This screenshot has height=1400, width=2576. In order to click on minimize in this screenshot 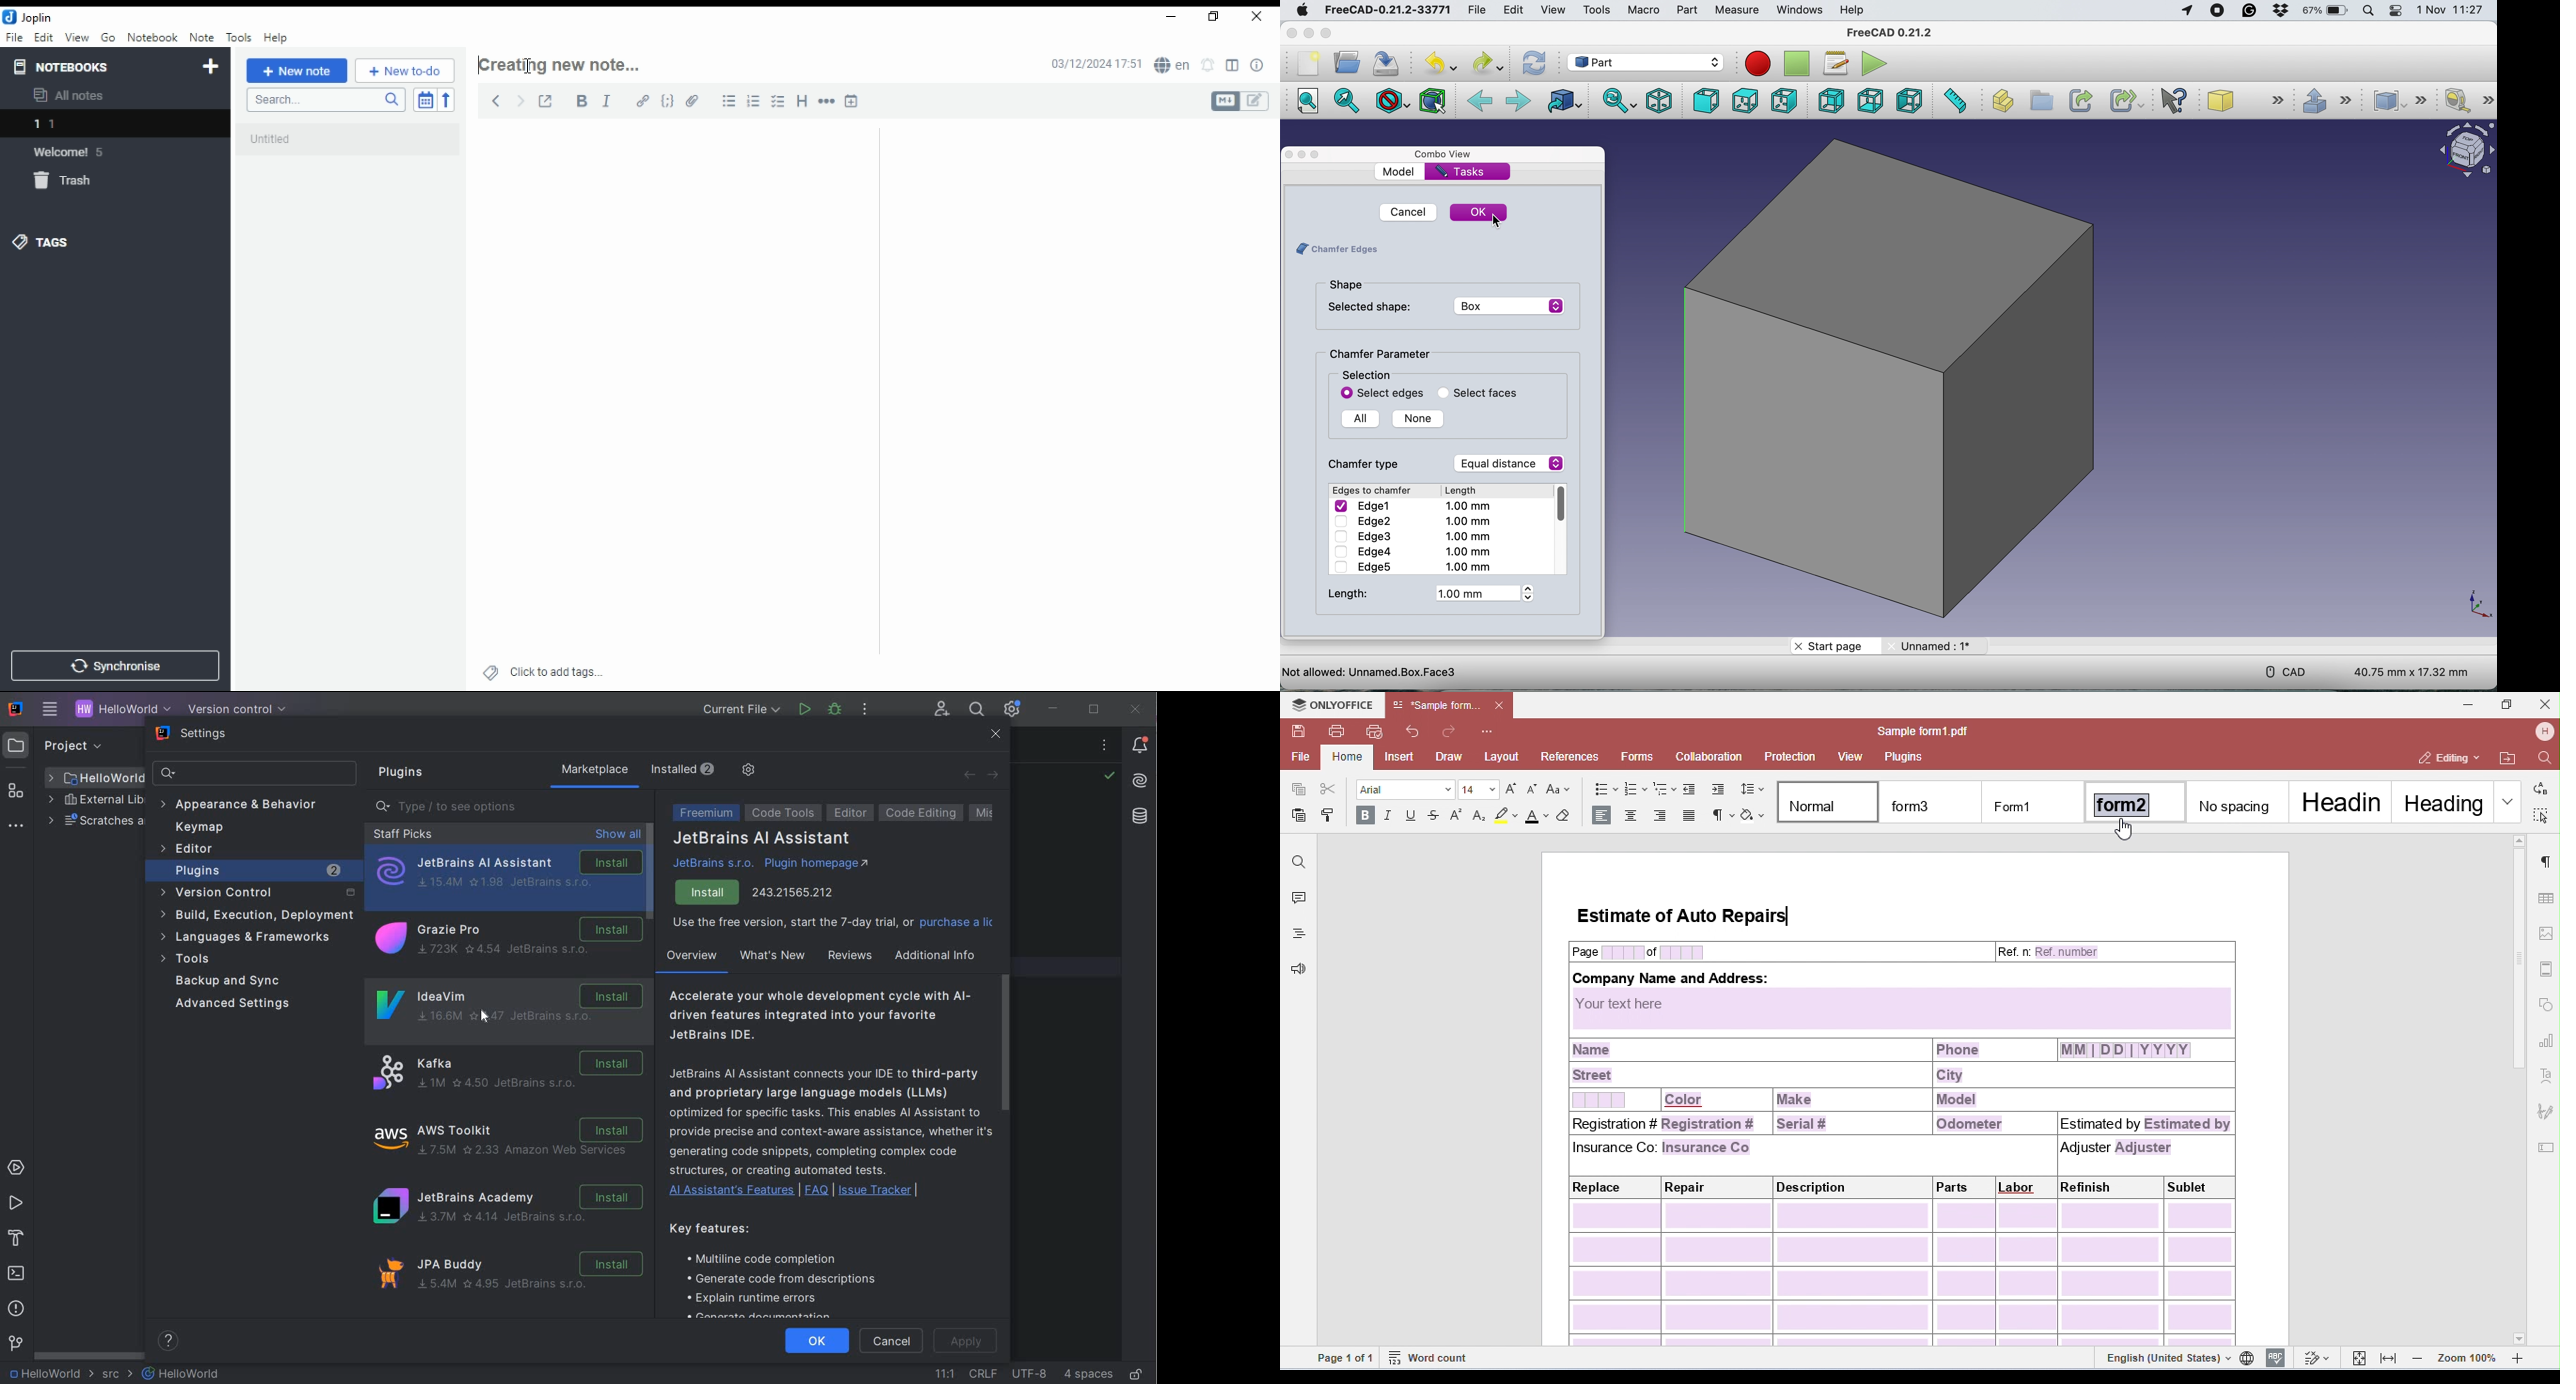, I will do `click(1172, 15)`.